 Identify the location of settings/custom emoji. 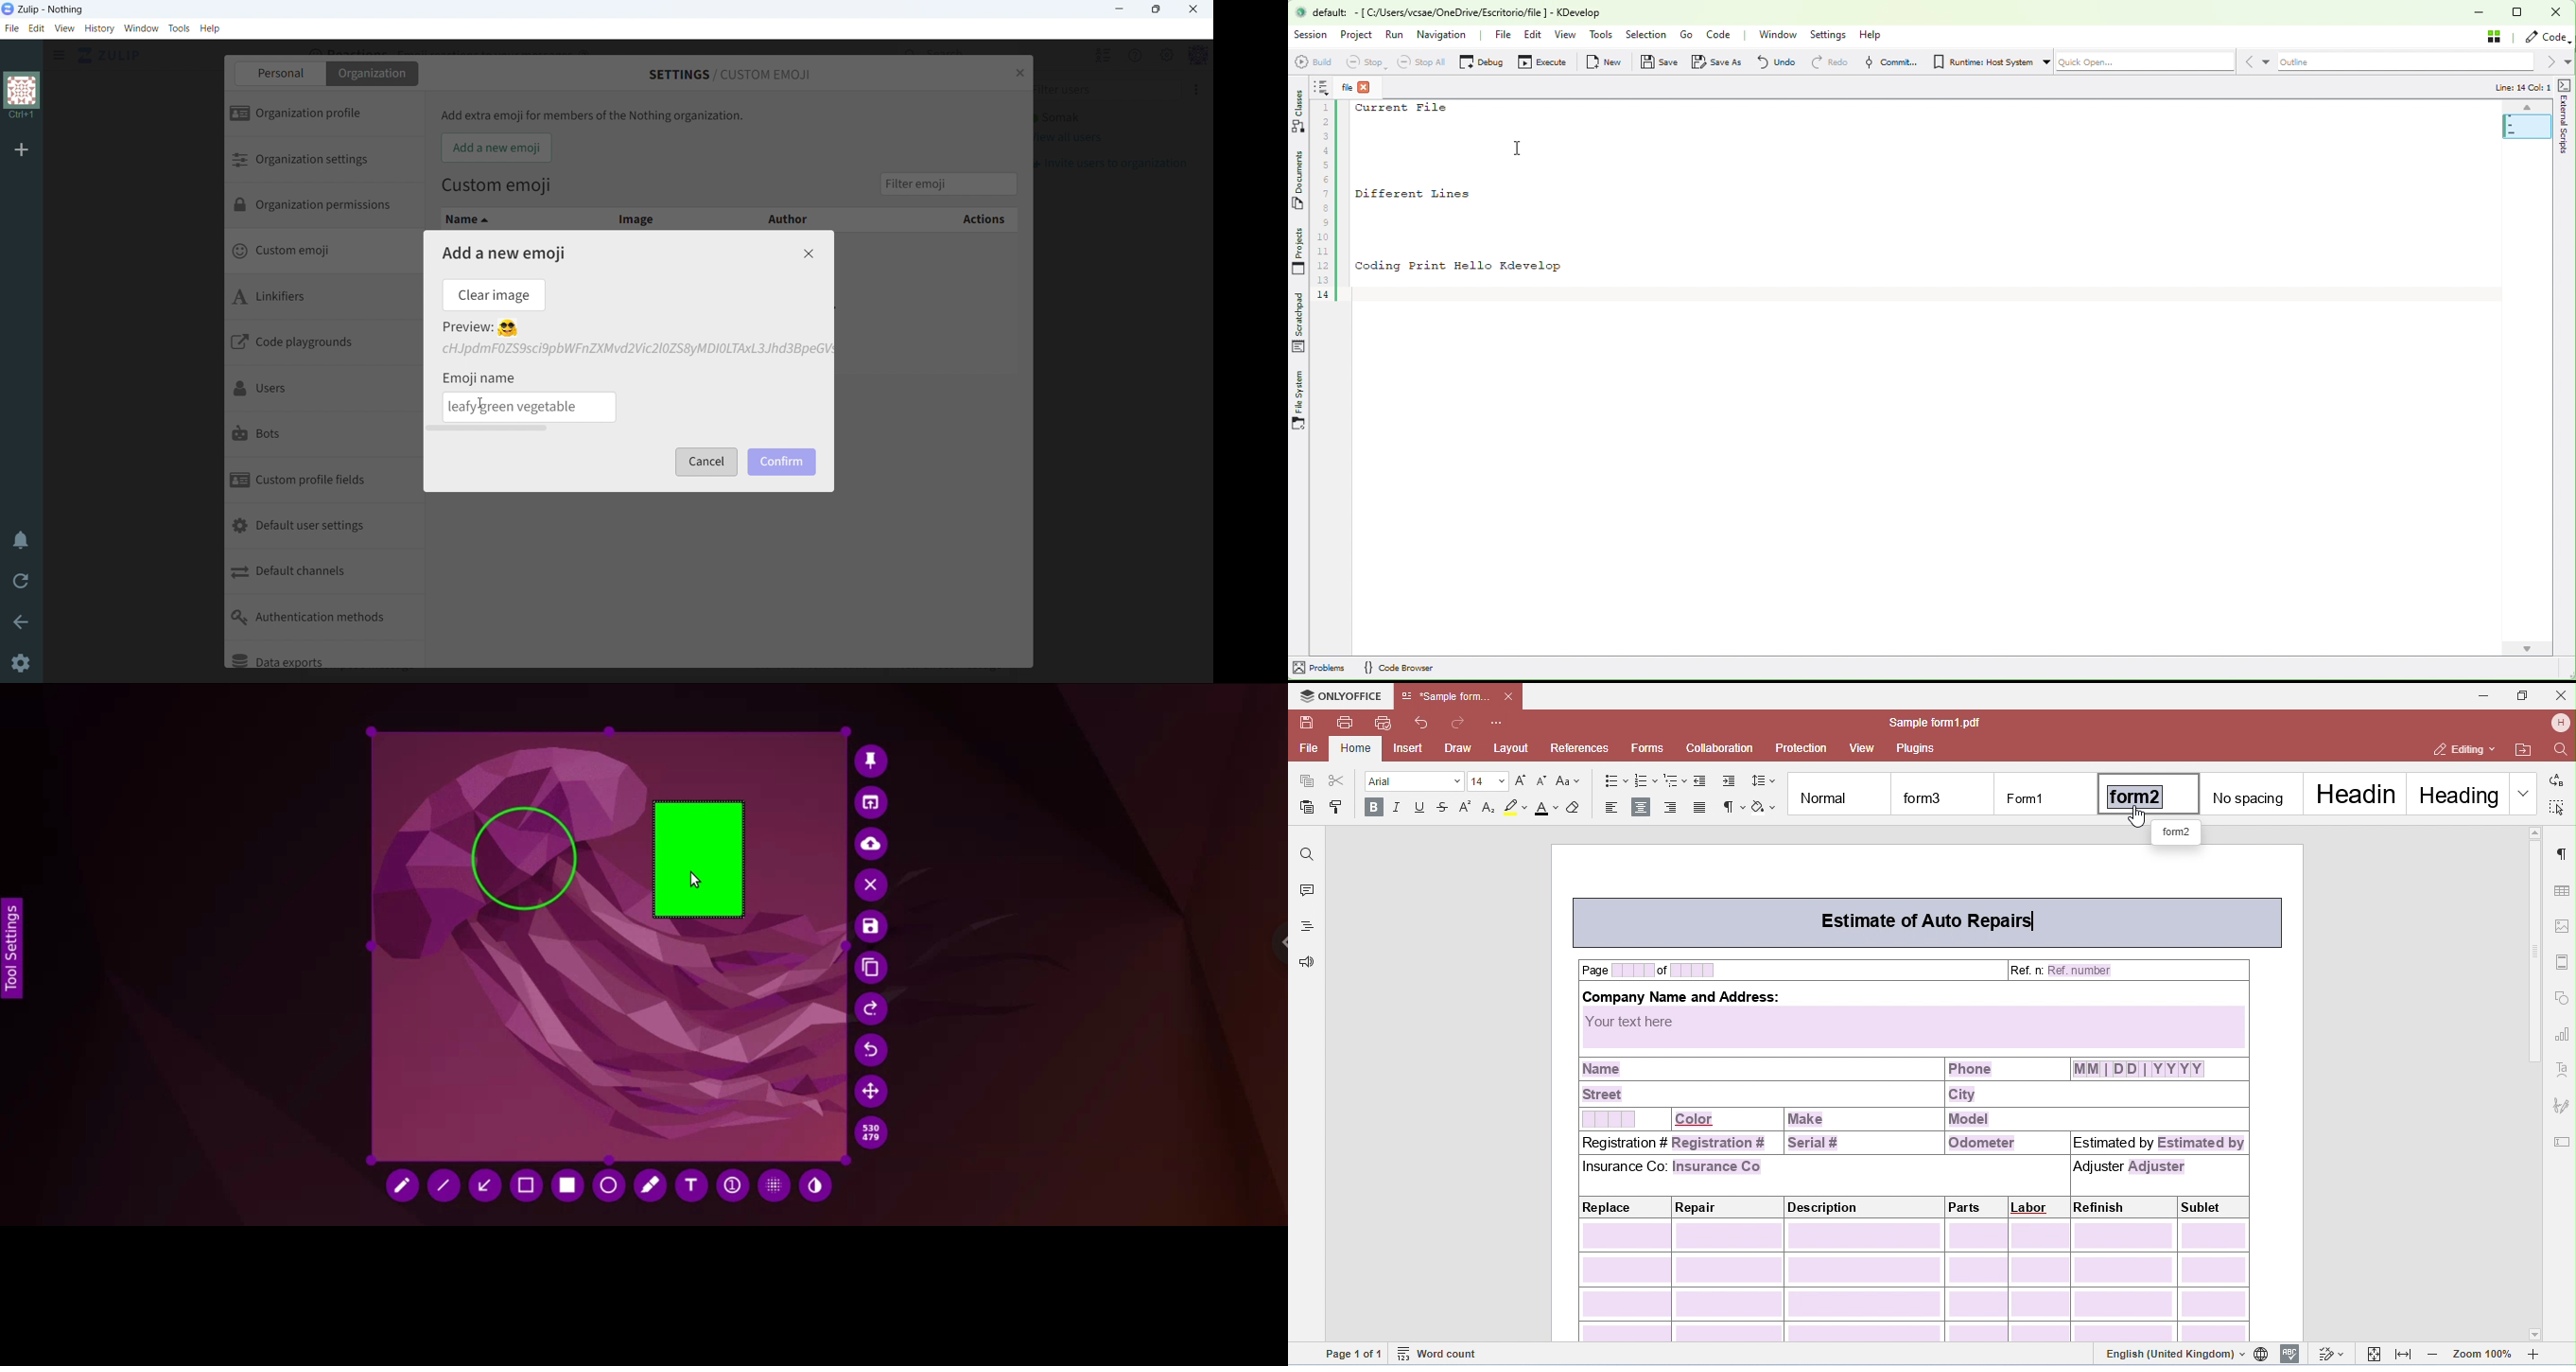
(731, 74).